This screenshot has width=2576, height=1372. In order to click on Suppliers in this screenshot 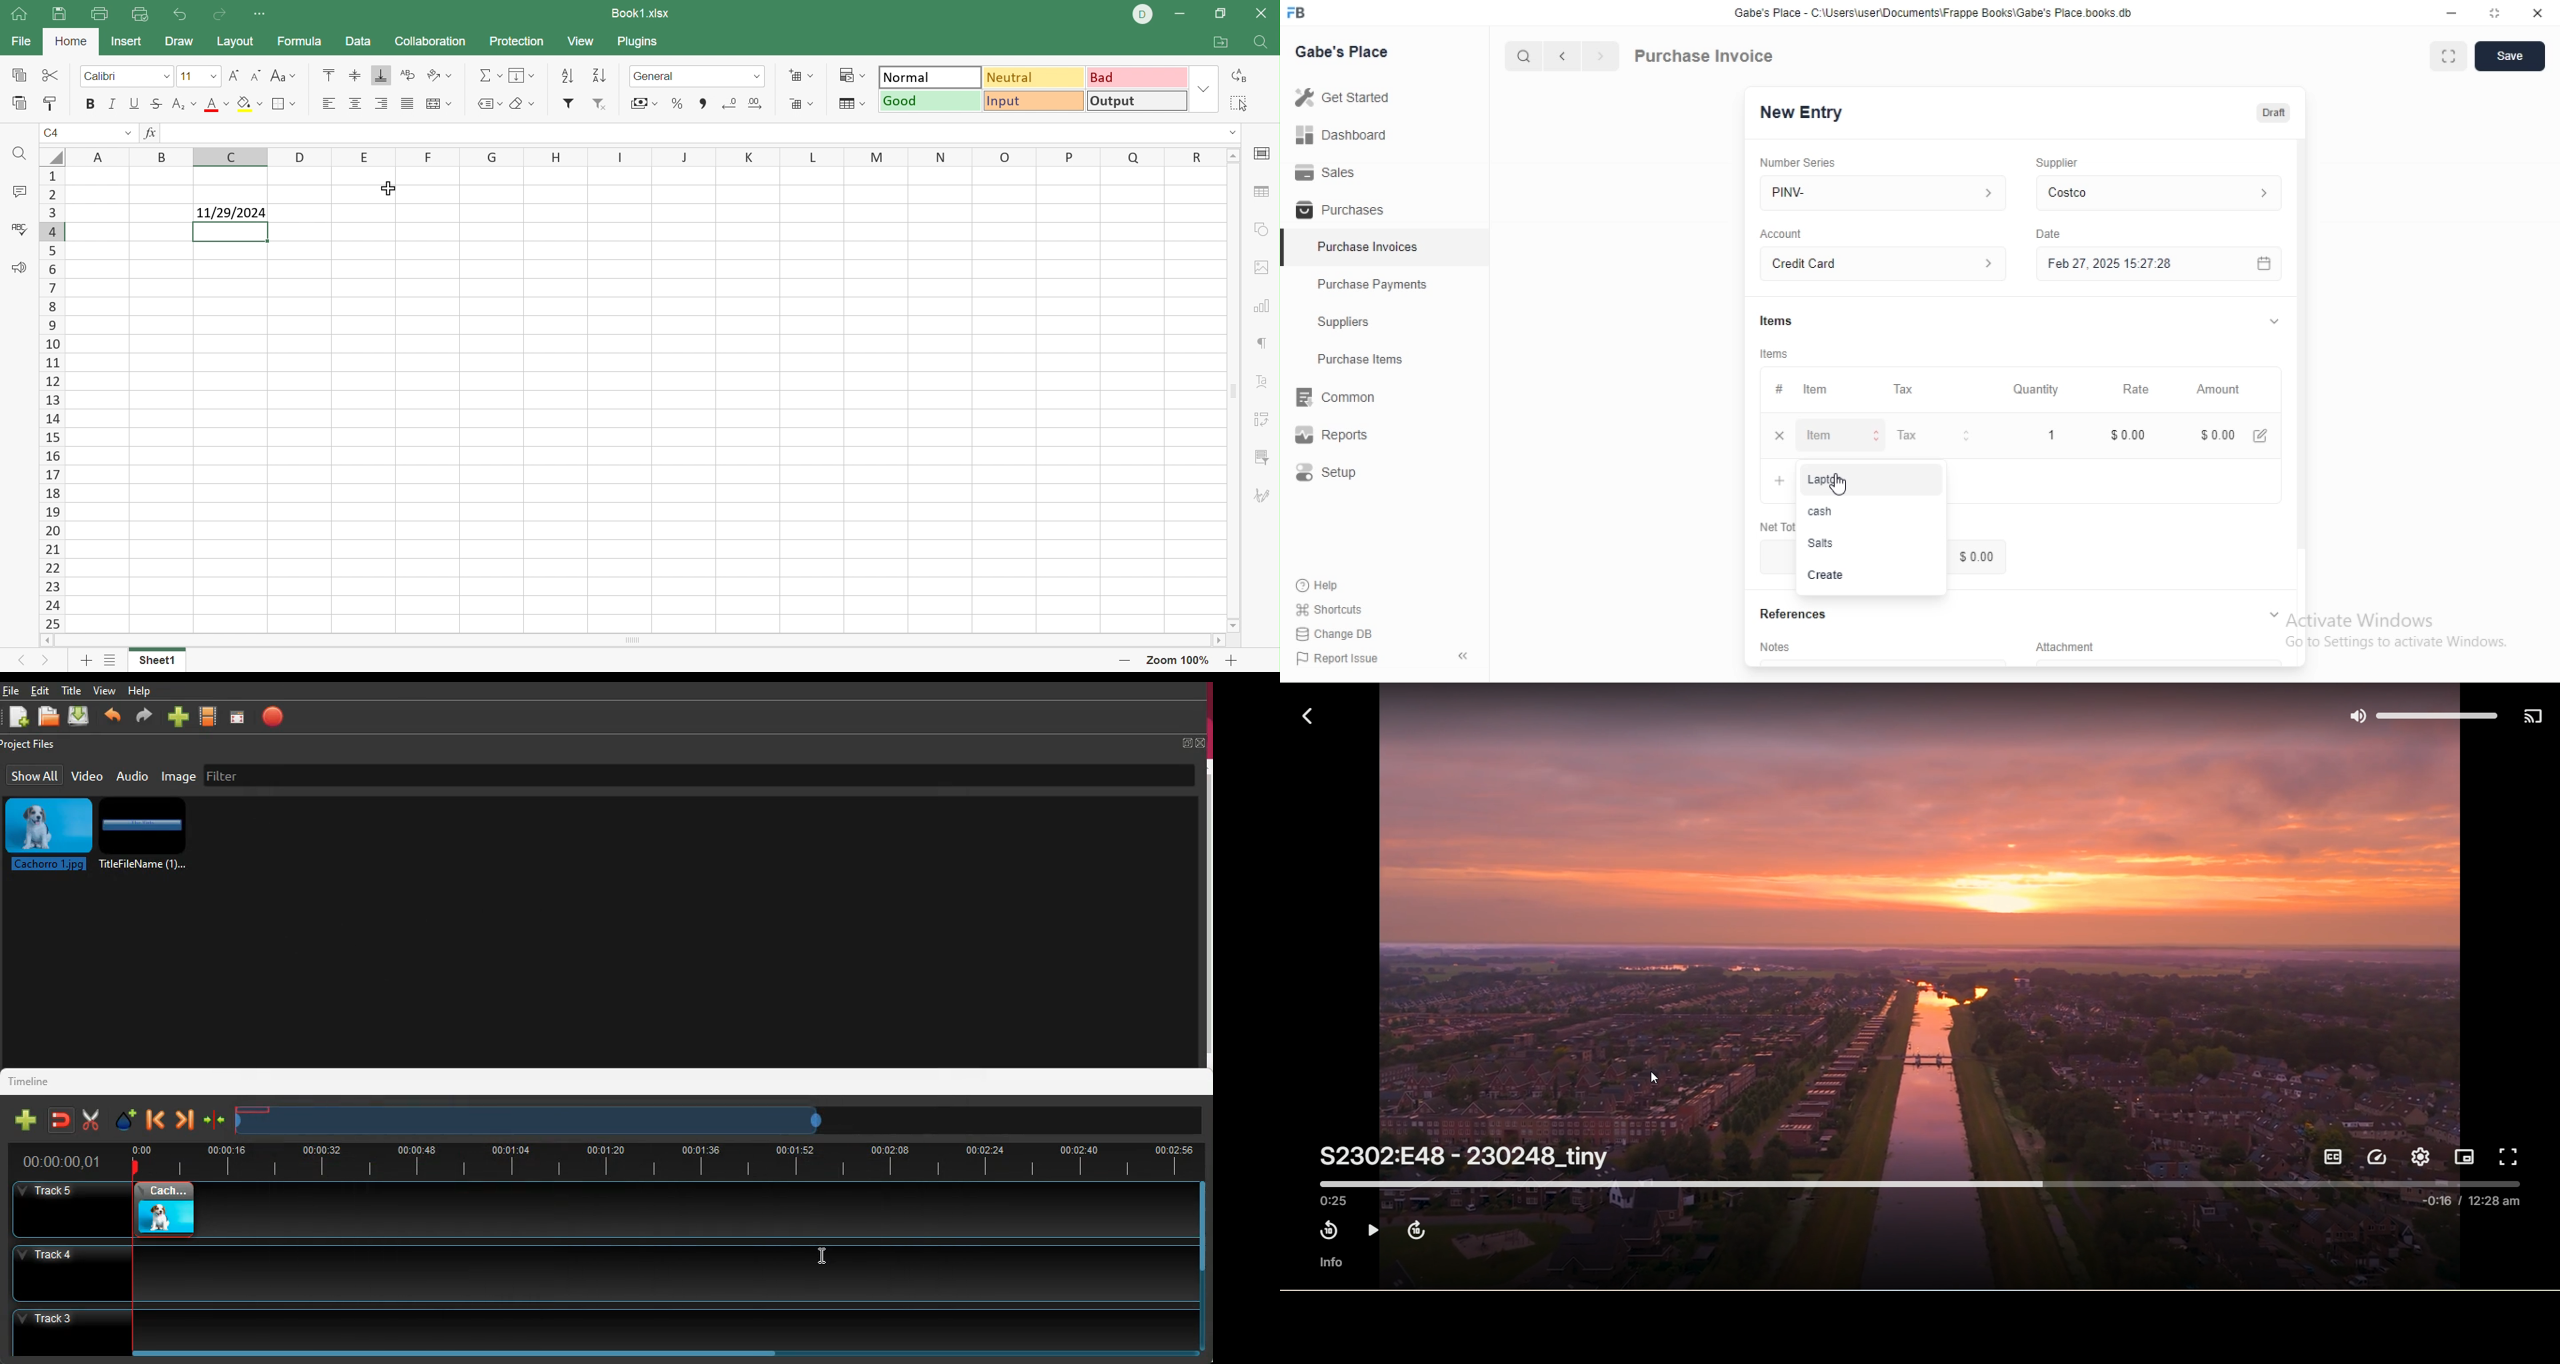, I will do `click(1384, 321)`.